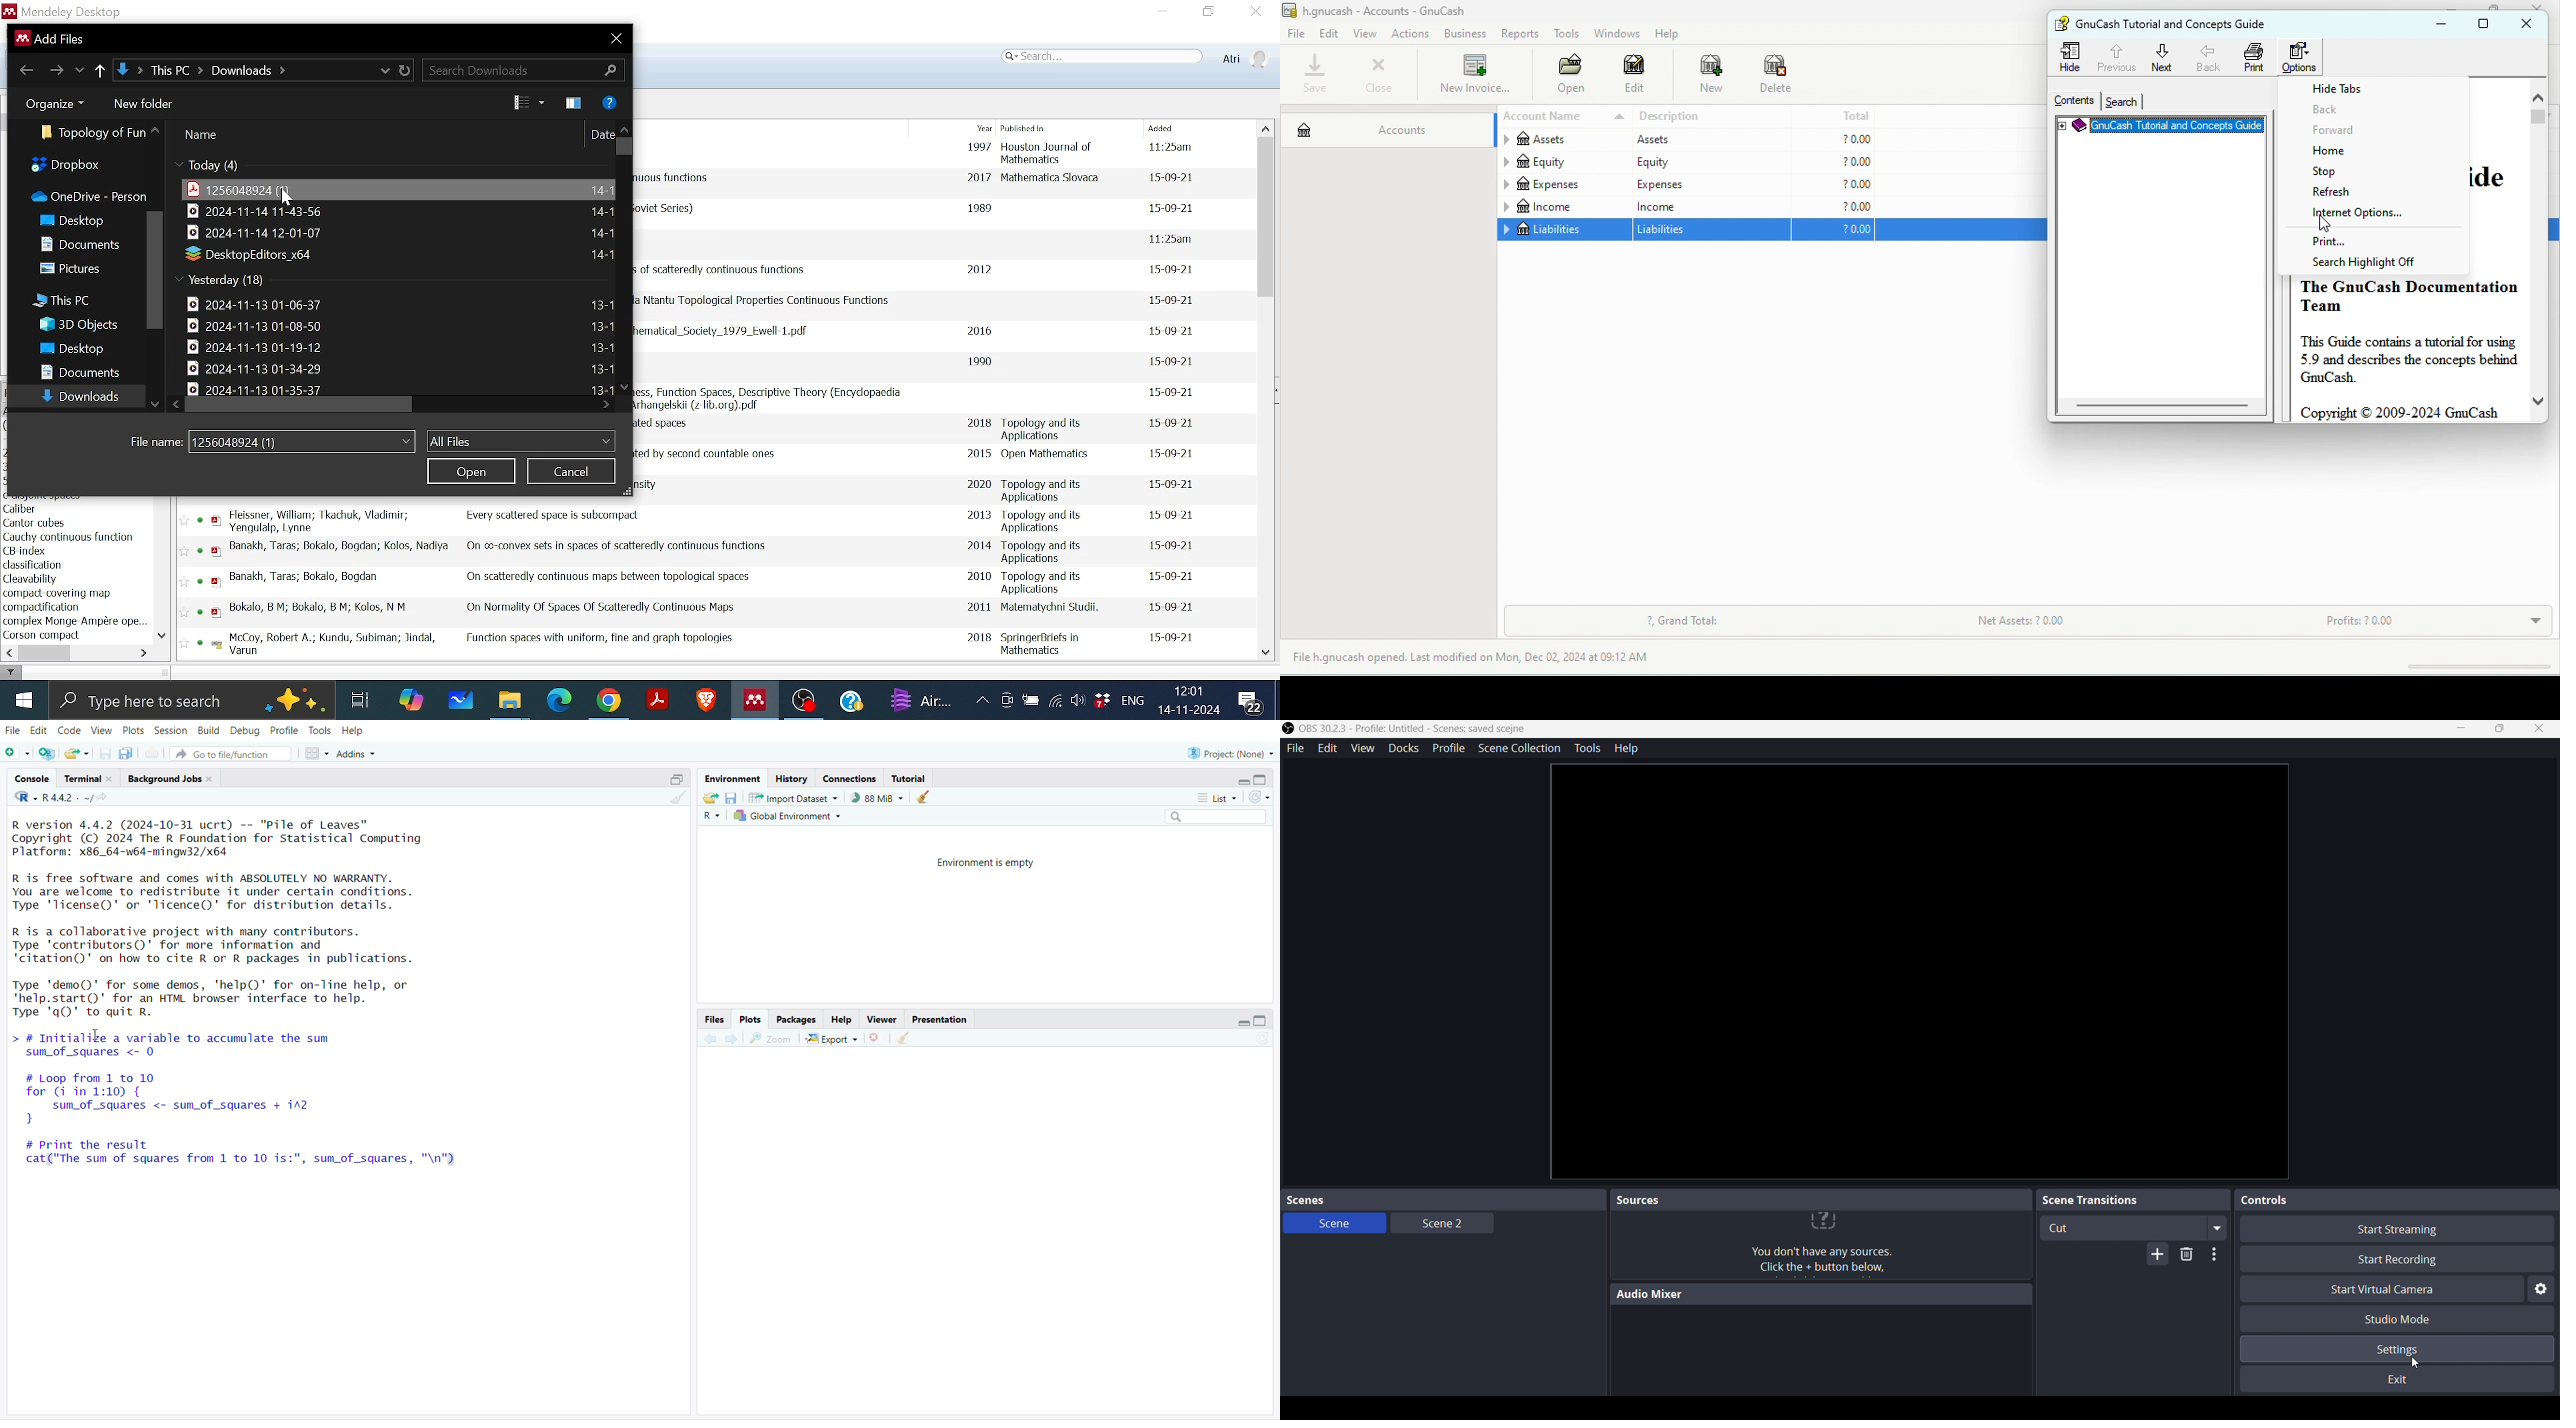  What do you see at coordinates (171, 729) in the screenshot?
I see `session` at bounding box center [171, 729].